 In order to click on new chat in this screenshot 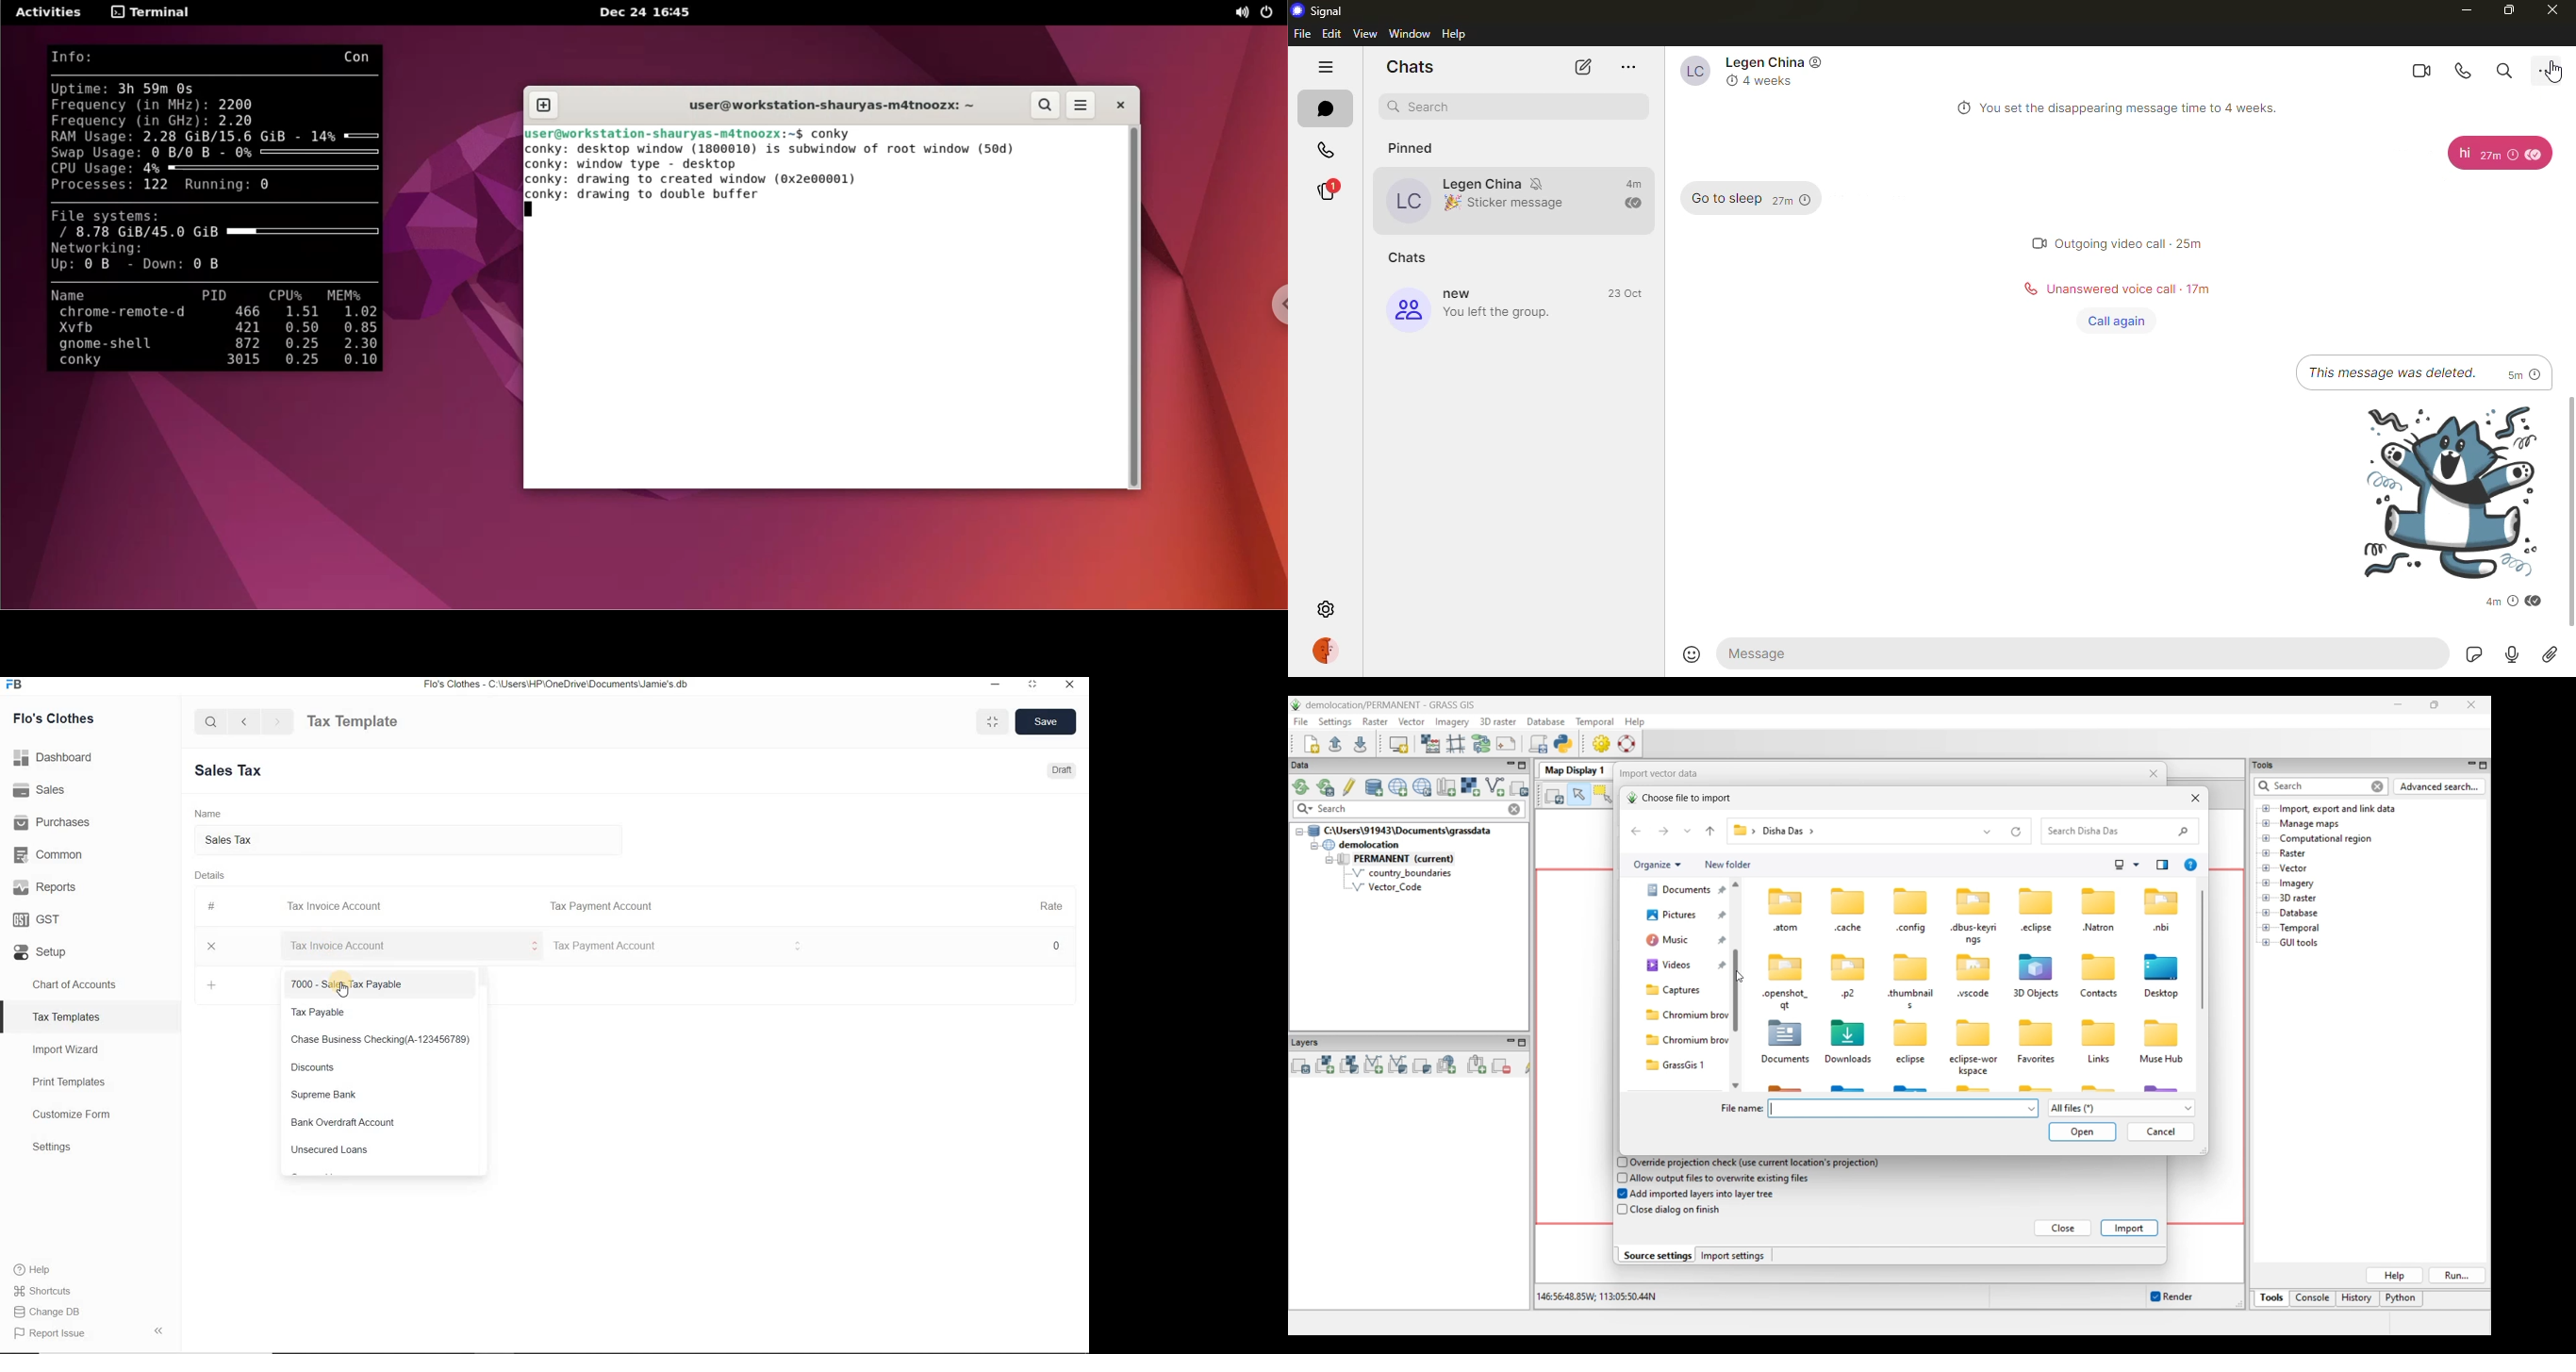, I will do `click(1583, 68)`.